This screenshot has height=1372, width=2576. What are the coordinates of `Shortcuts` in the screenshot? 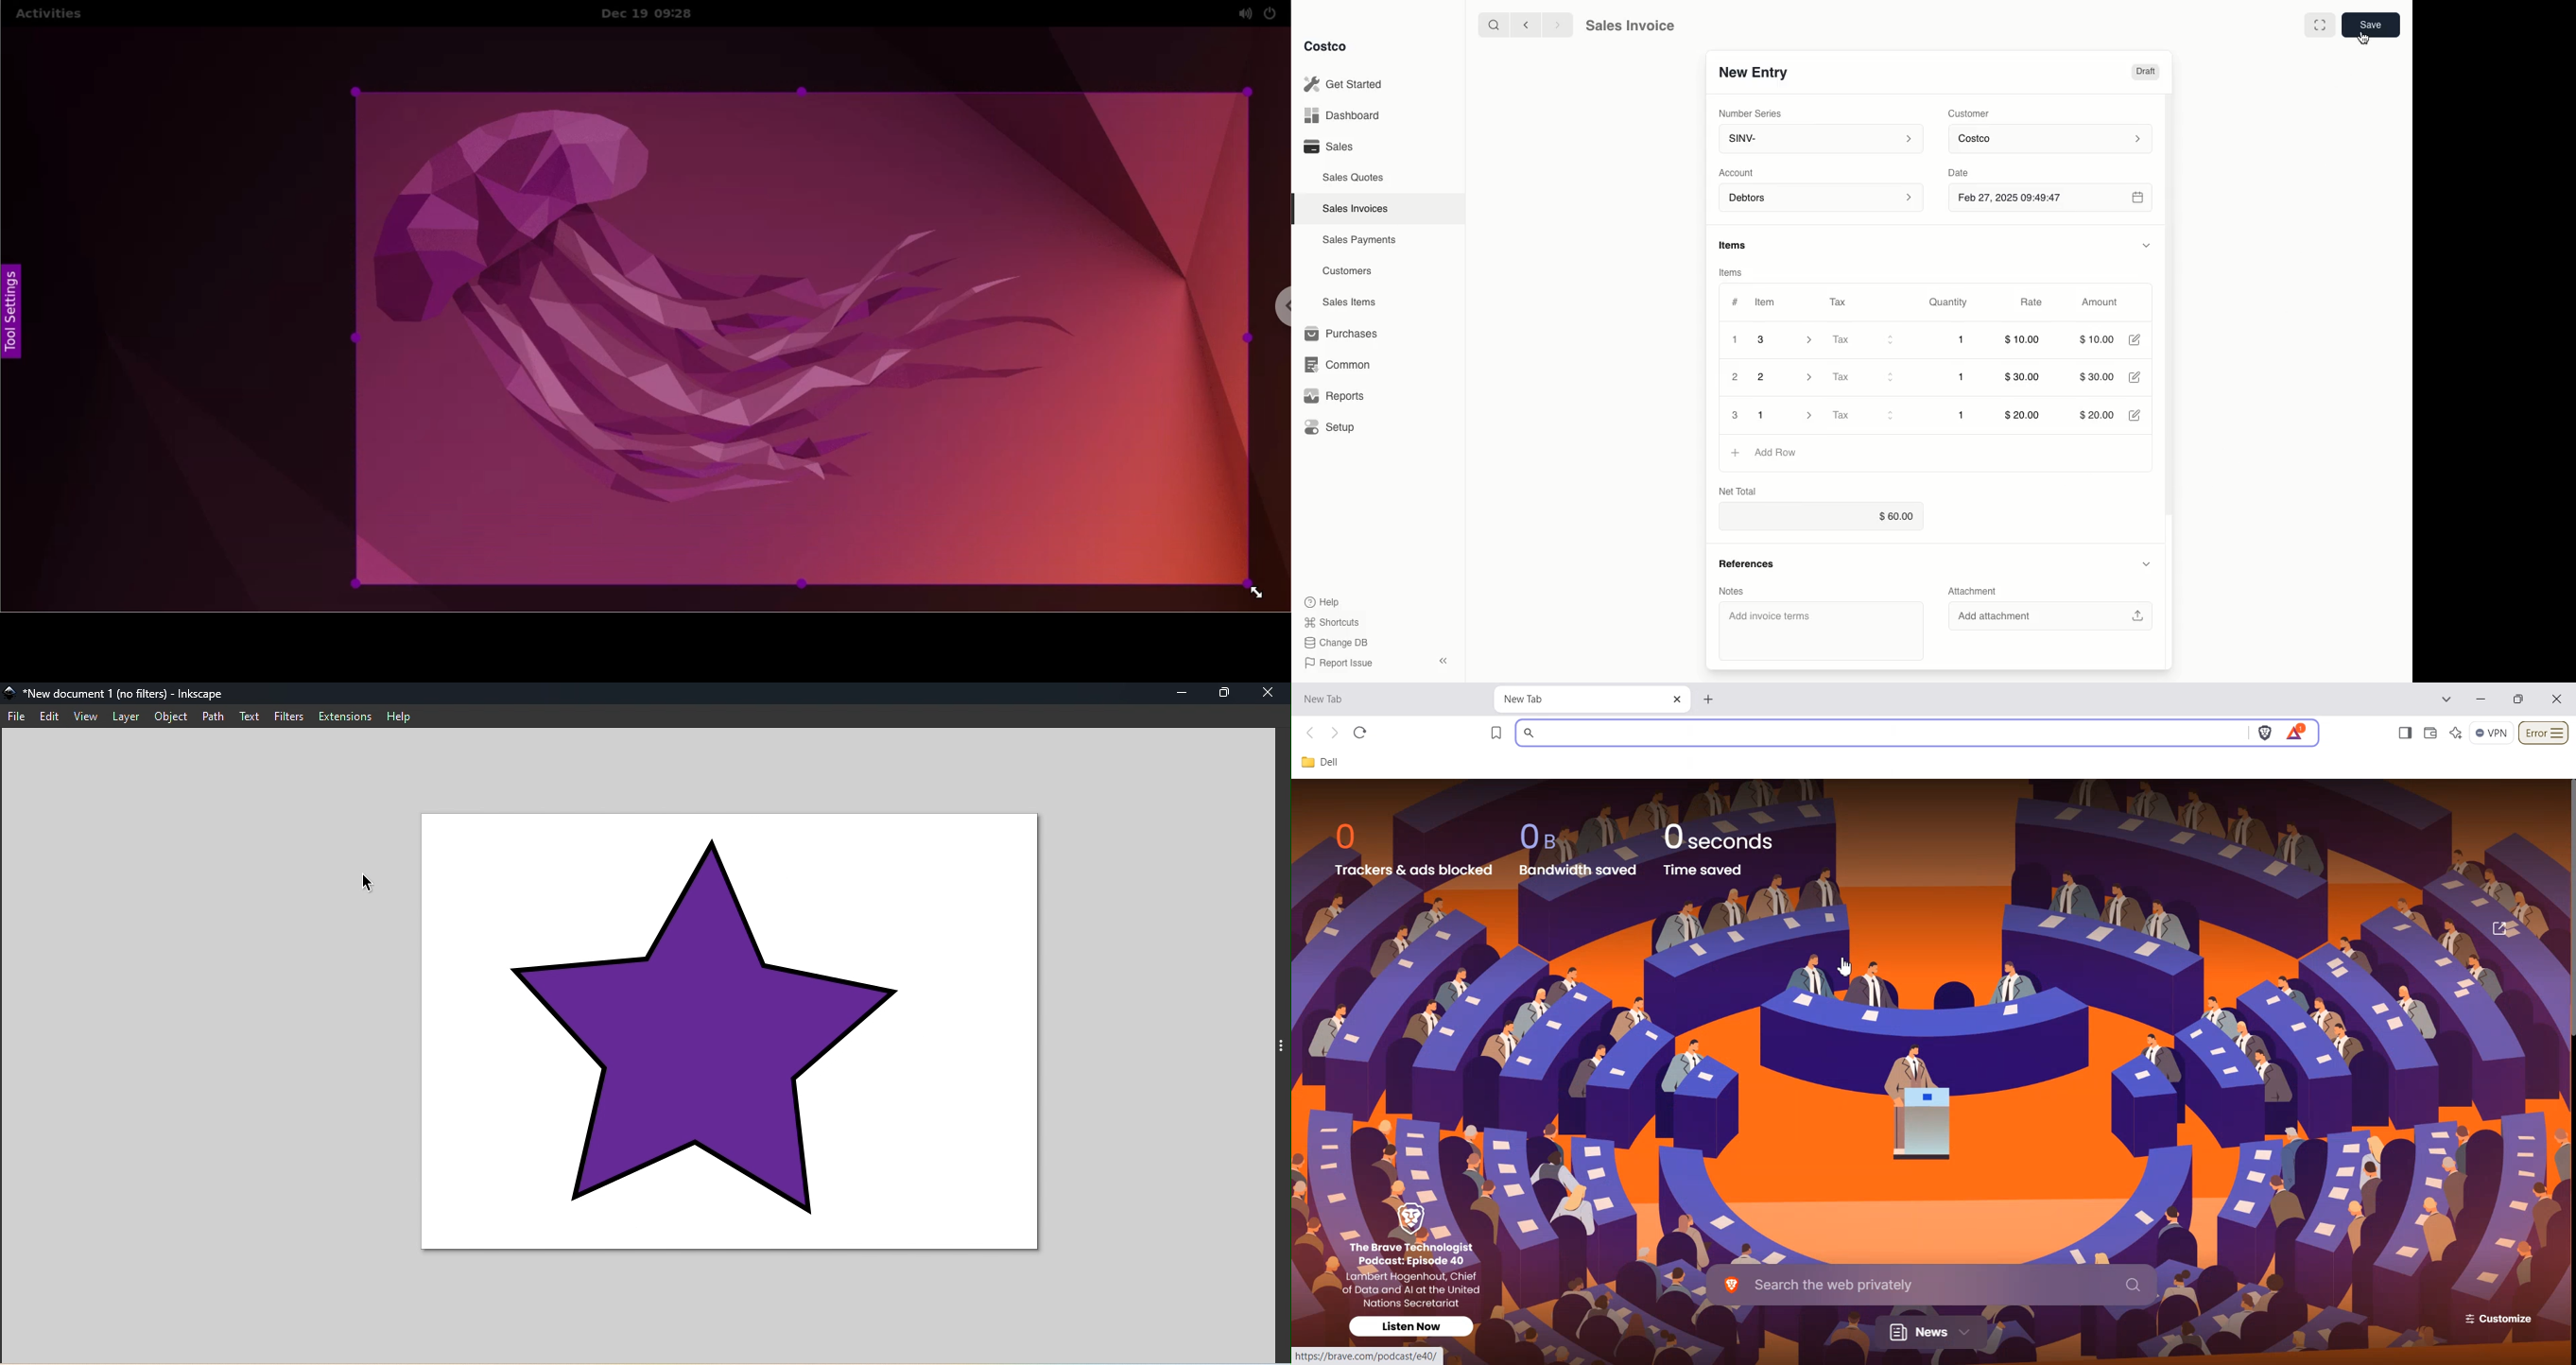 It's located at (1331, 621).